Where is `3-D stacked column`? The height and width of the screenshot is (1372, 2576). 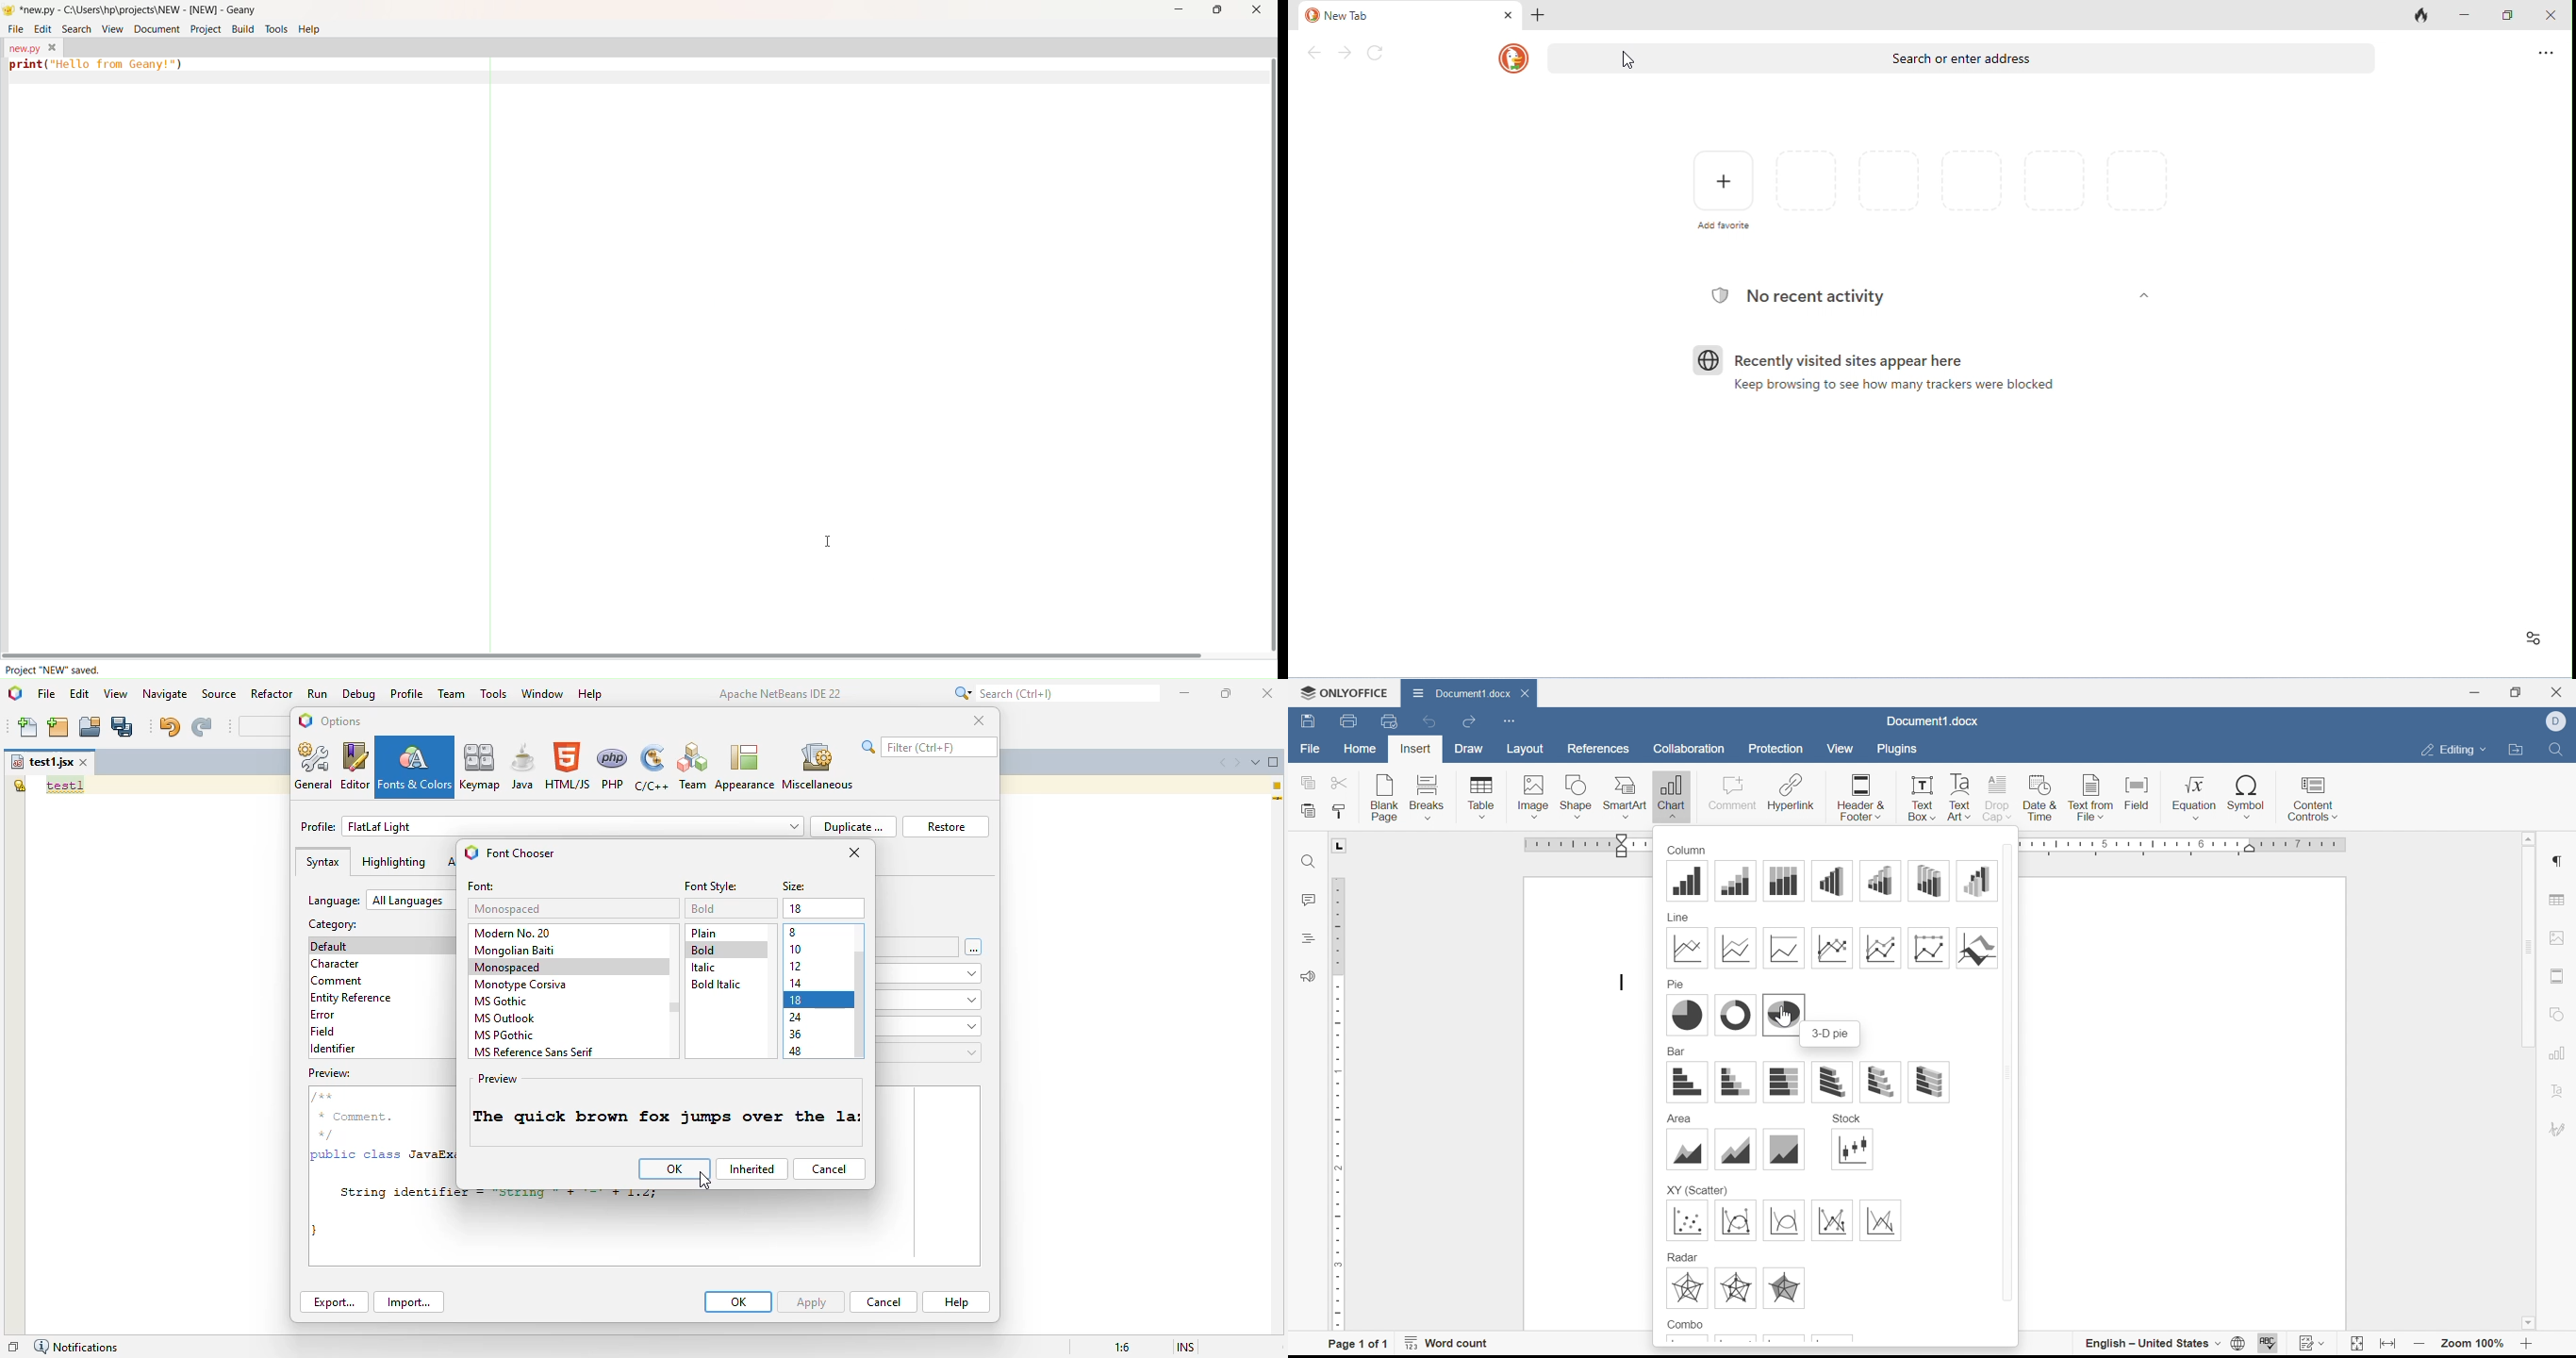
3-D stacked column is located at coordinates (1882, 880).